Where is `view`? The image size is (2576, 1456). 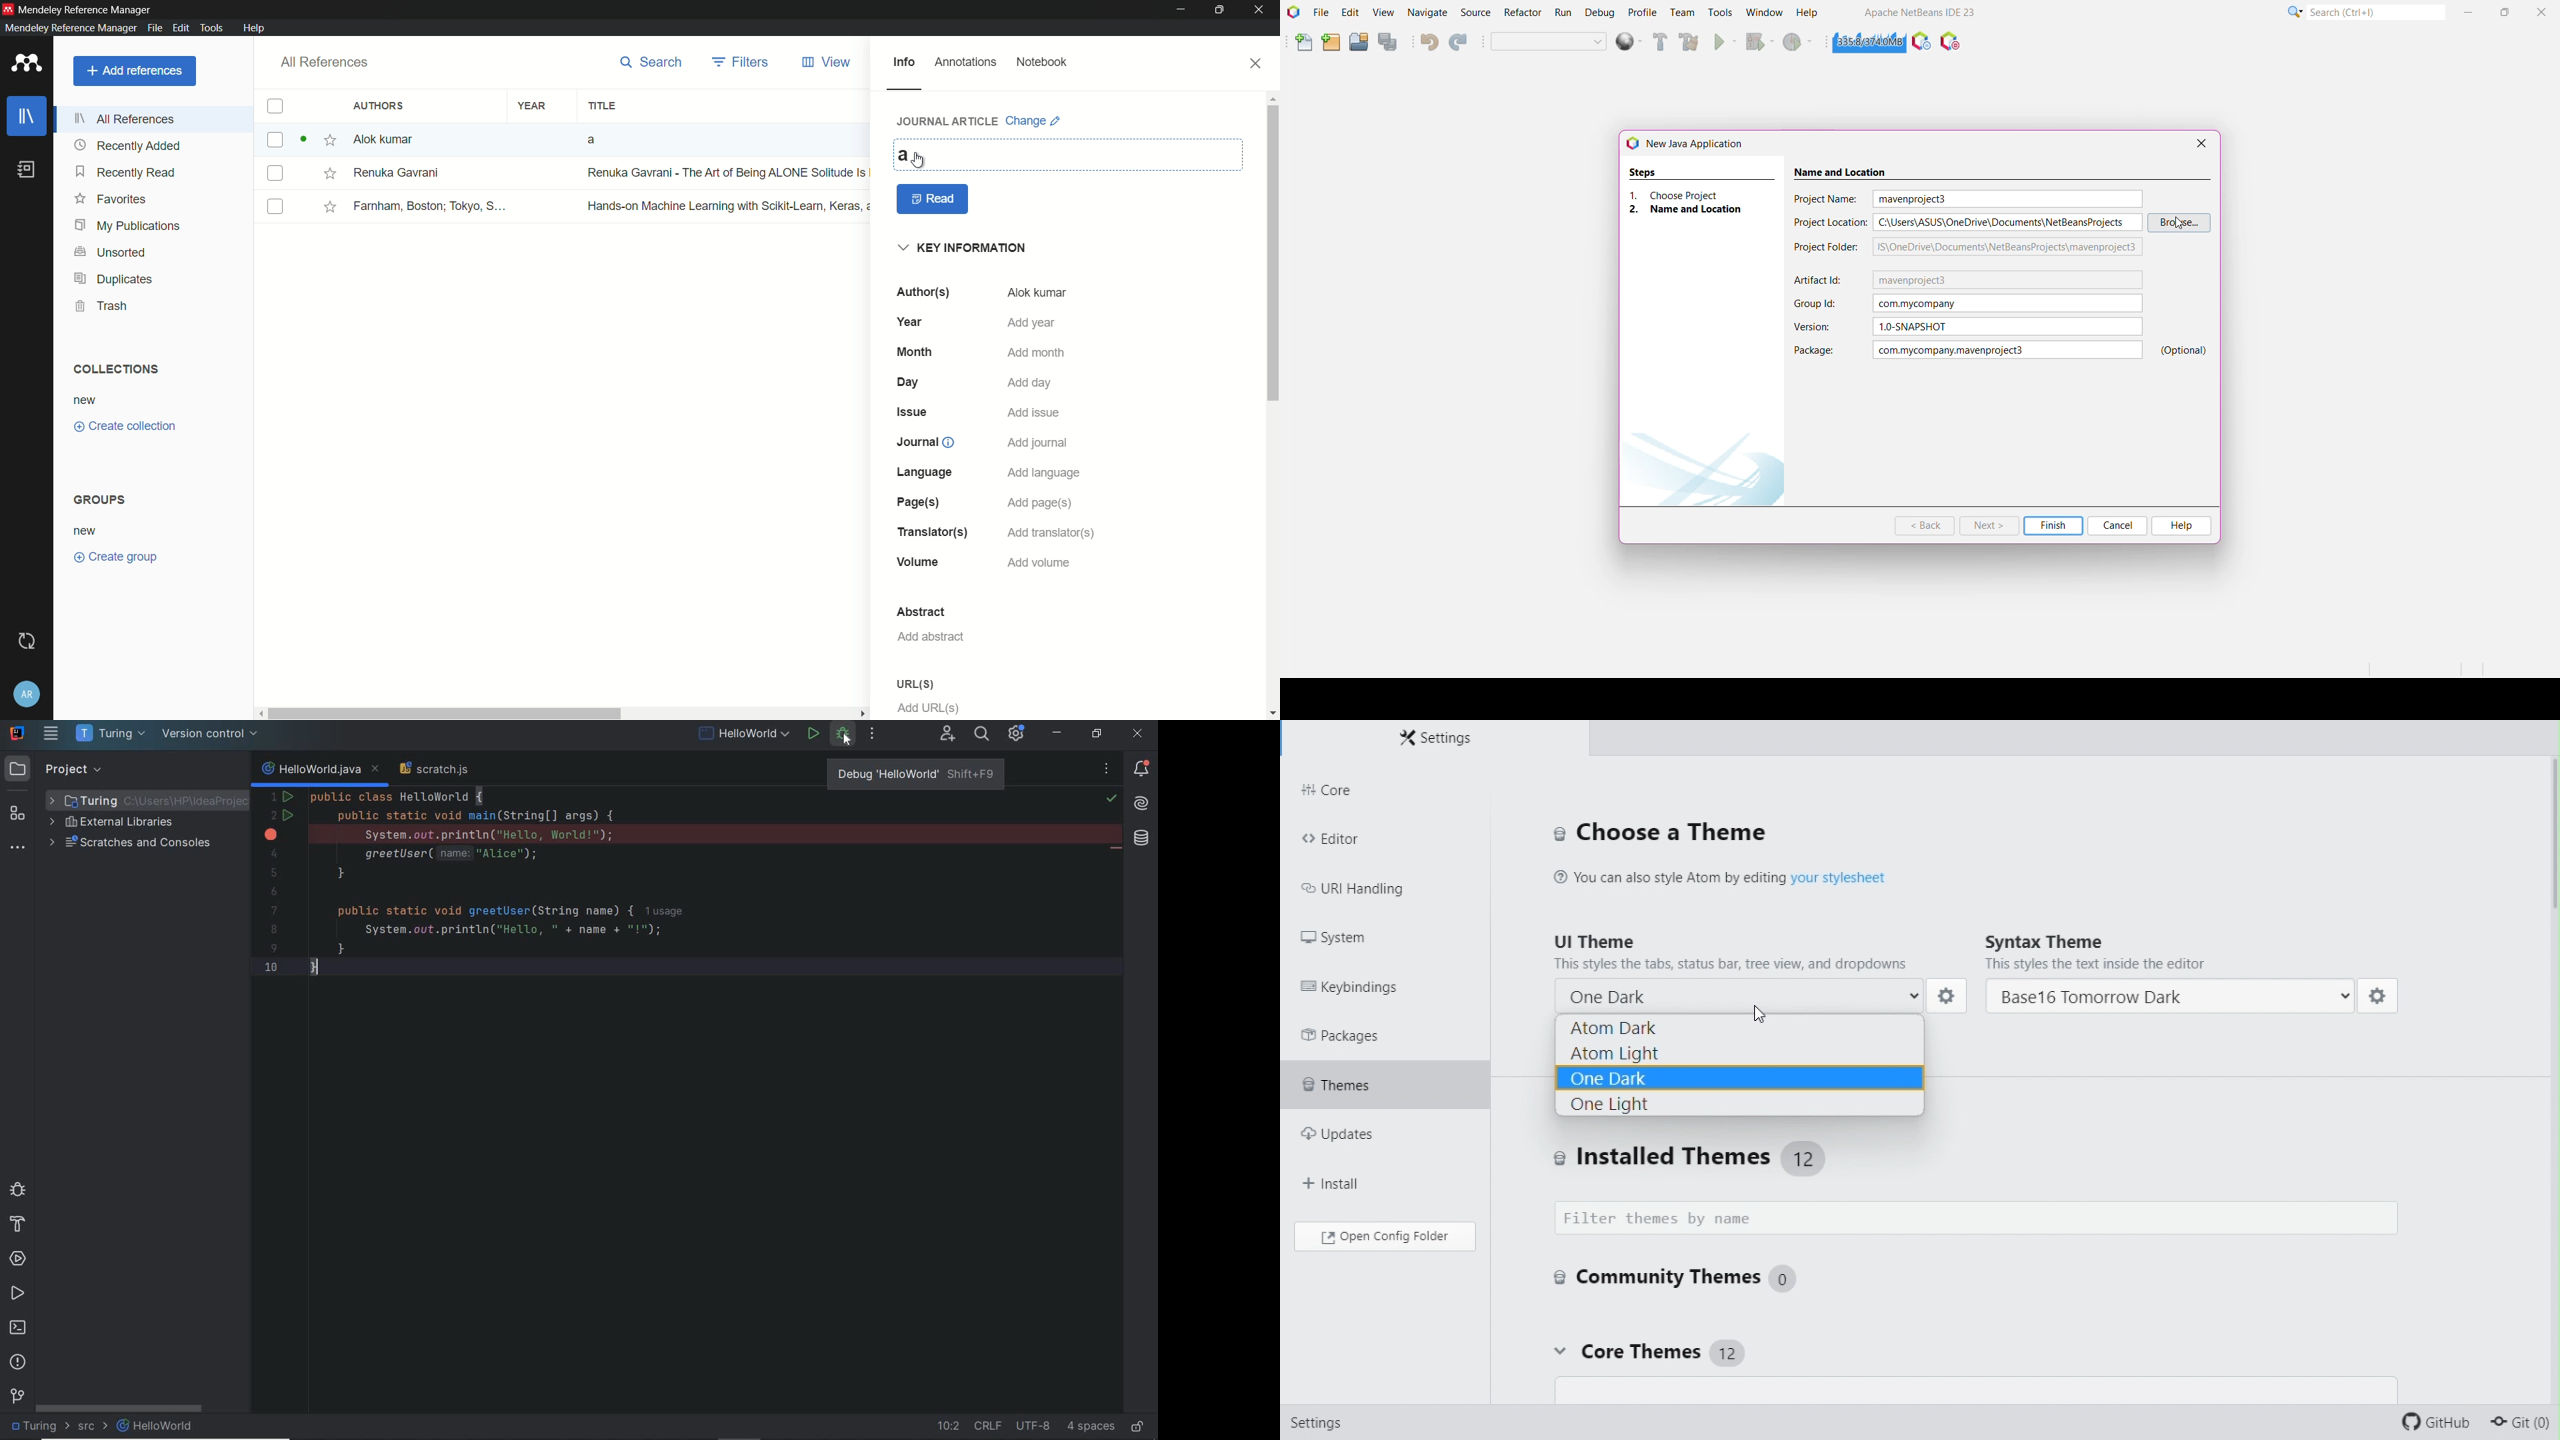
view is located at coordinates (827, 63).